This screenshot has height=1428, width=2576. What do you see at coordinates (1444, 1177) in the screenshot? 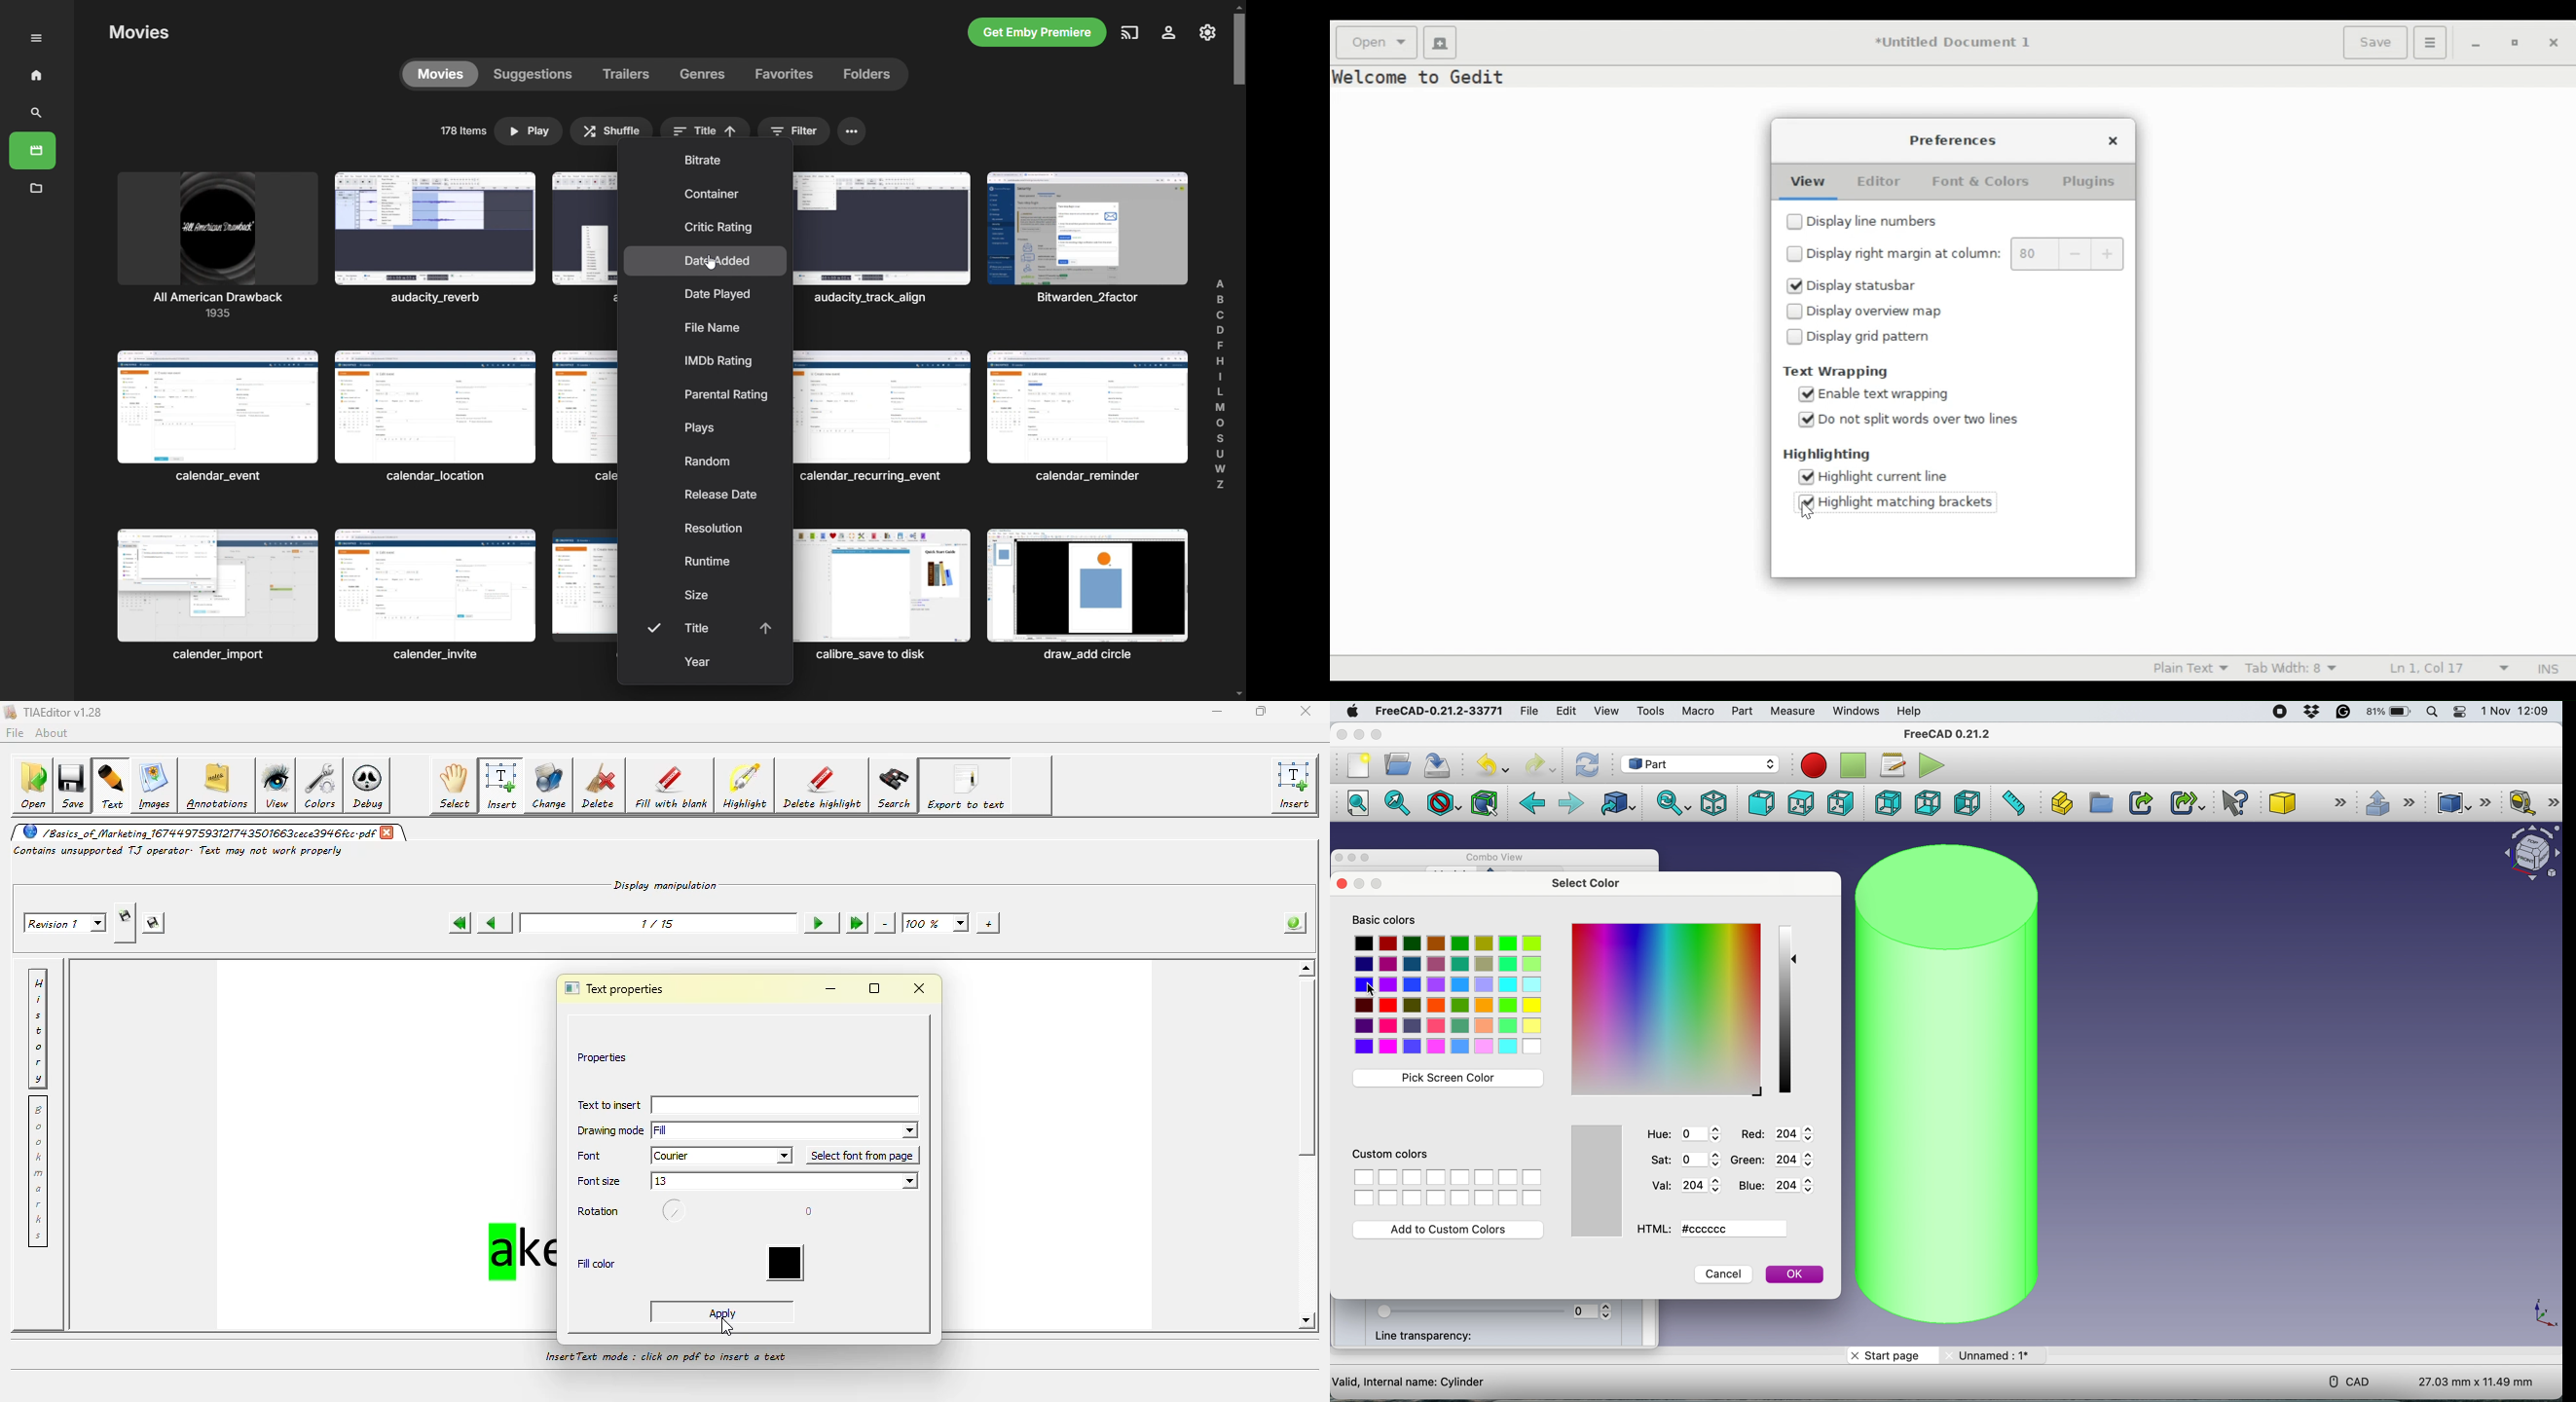
I see `custom color` at bounding box center [1444, 1177].